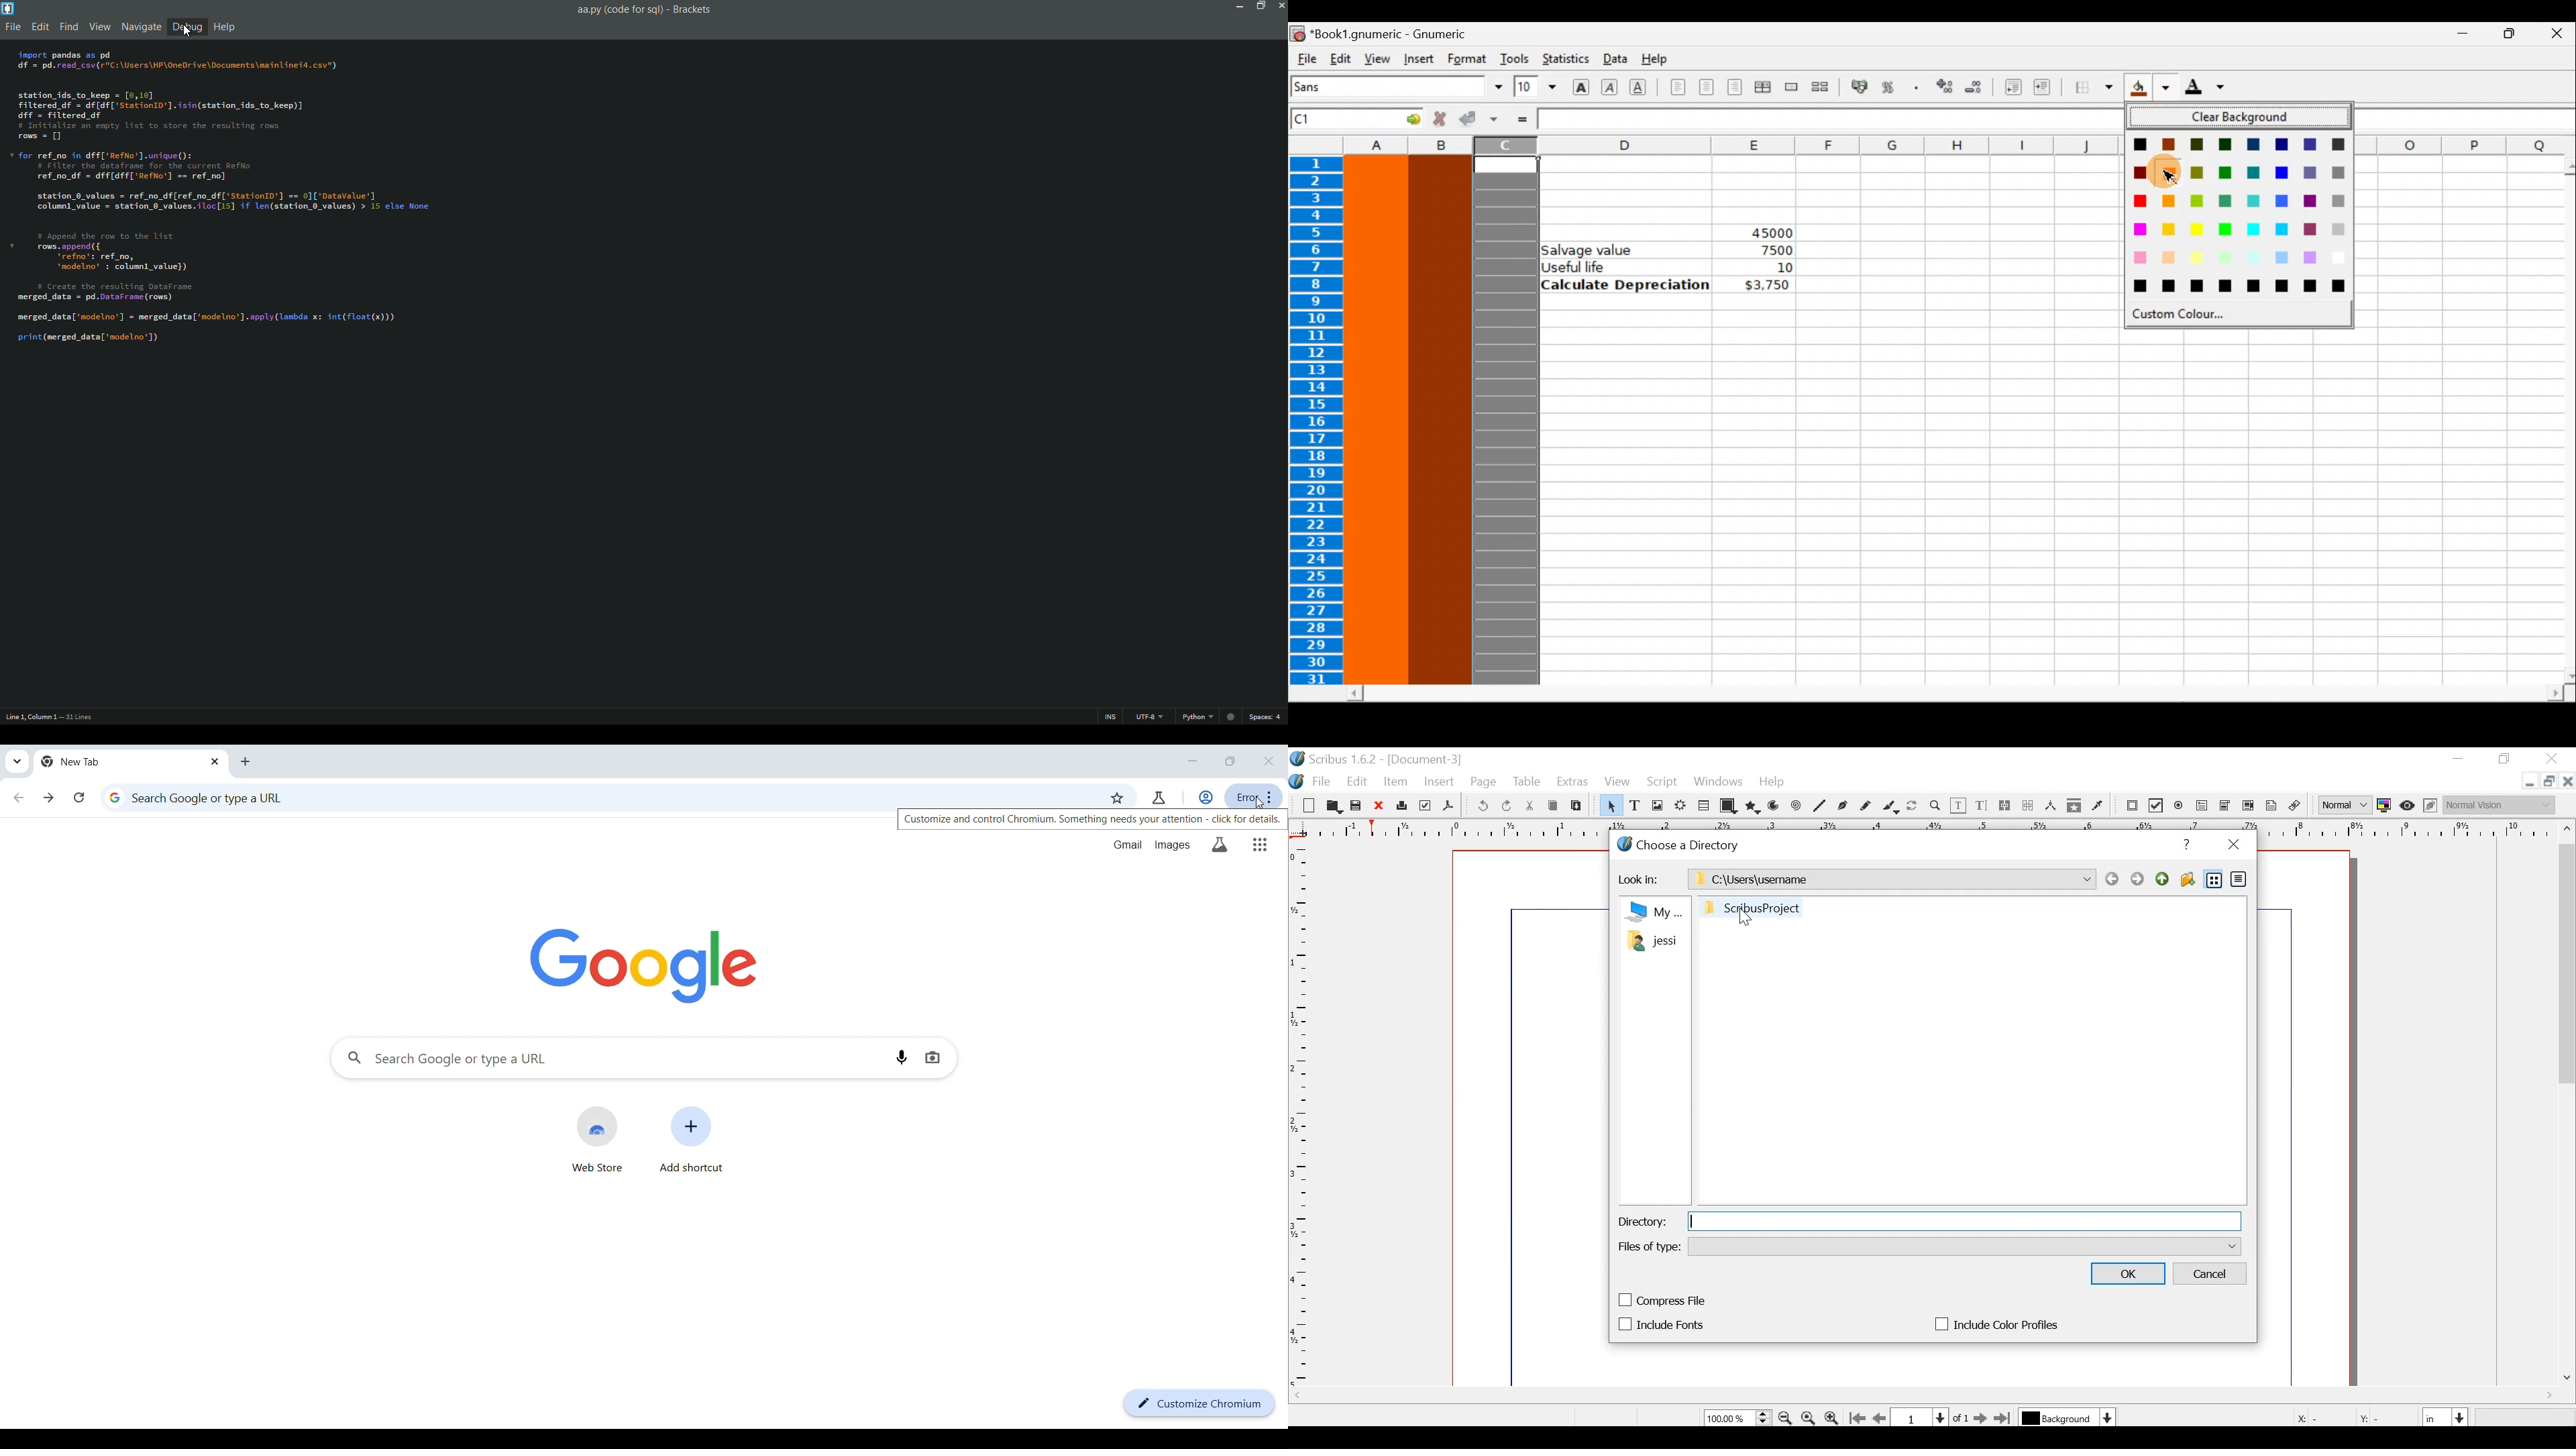 This screenshot has width=2576, height=1456. What do you see at coordinates (2009, 87) in the screenshot?
I see `Decrease indent, align contents to the left` at bounding box center [2009, 87].